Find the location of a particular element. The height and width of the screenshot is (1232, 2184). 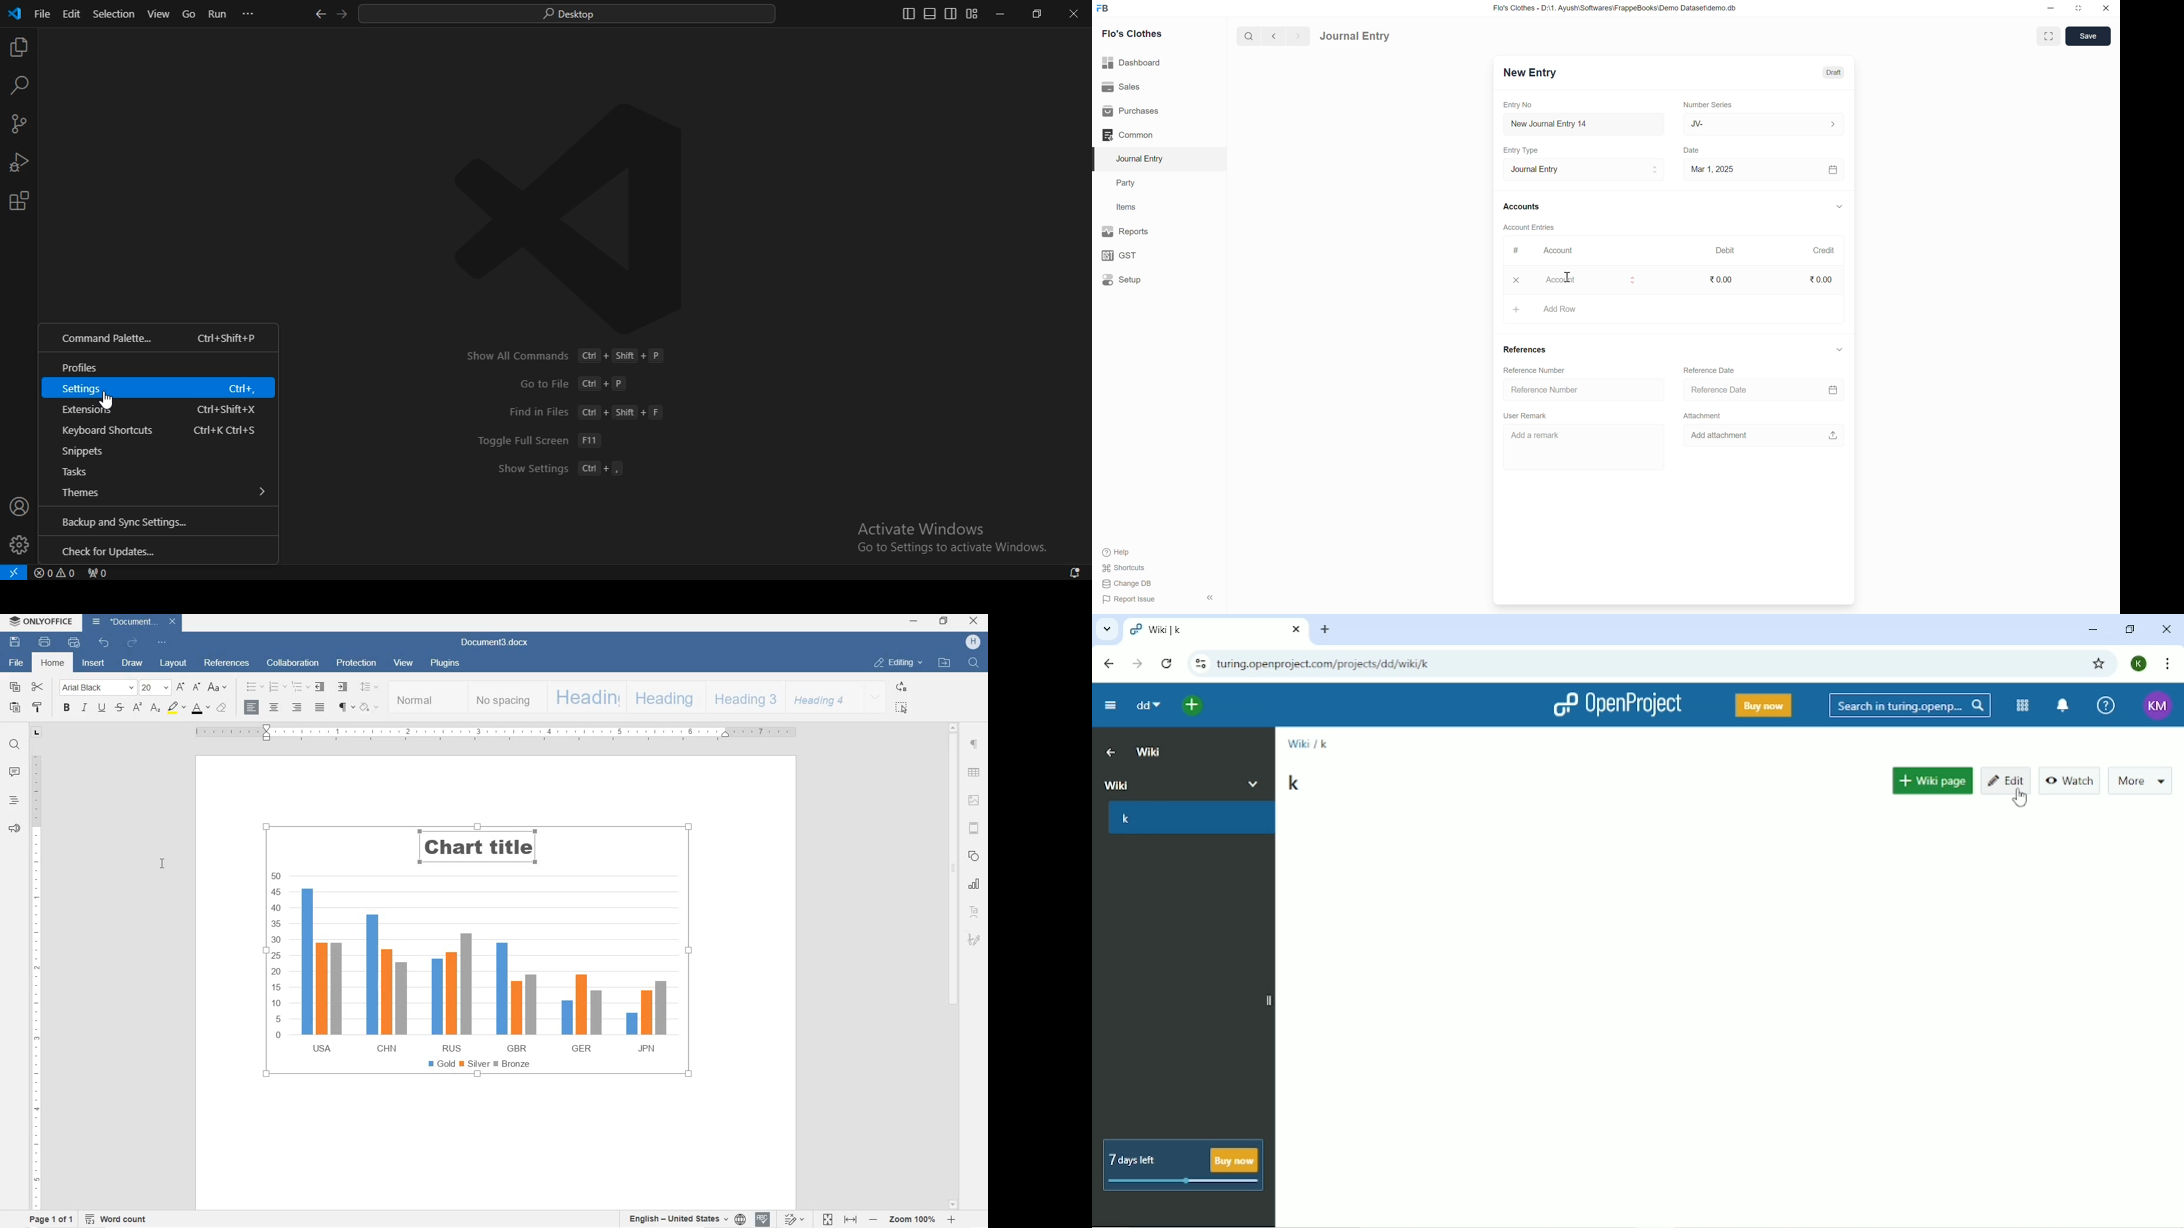

forward is located at coordinates (1296, 36).